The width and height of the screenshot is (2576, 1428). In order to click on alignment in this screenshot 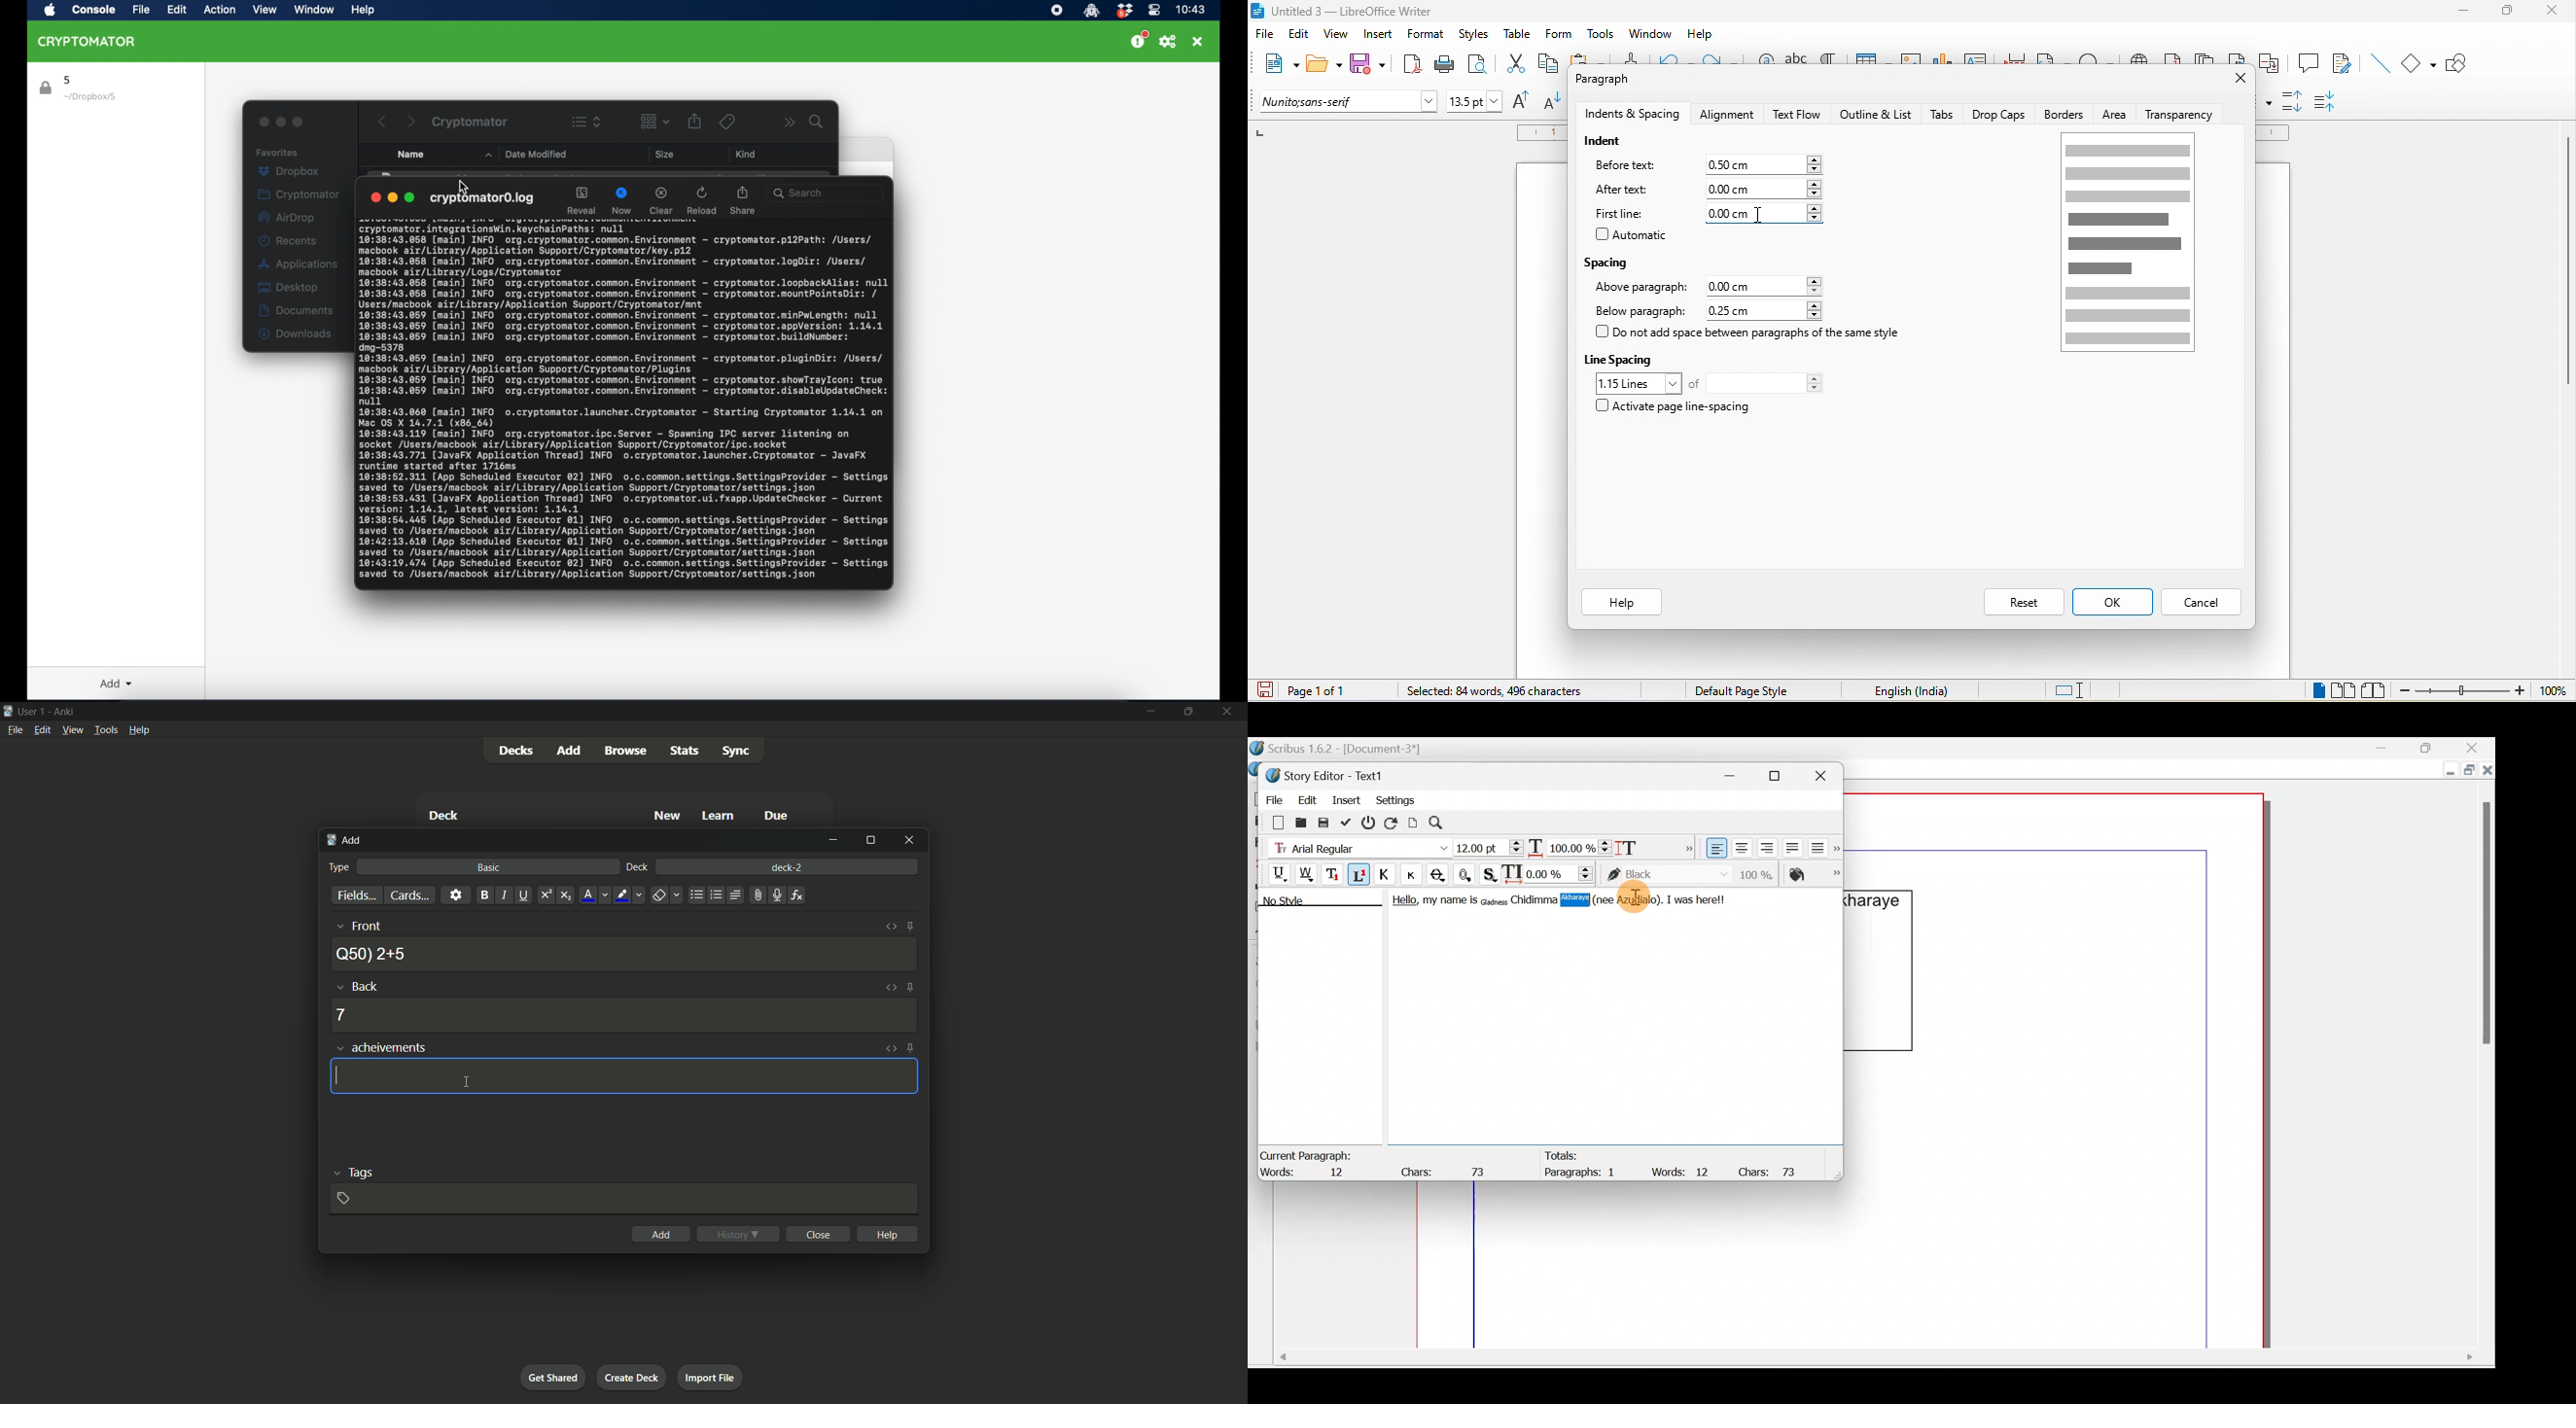, I will do `click(735, 894)`.